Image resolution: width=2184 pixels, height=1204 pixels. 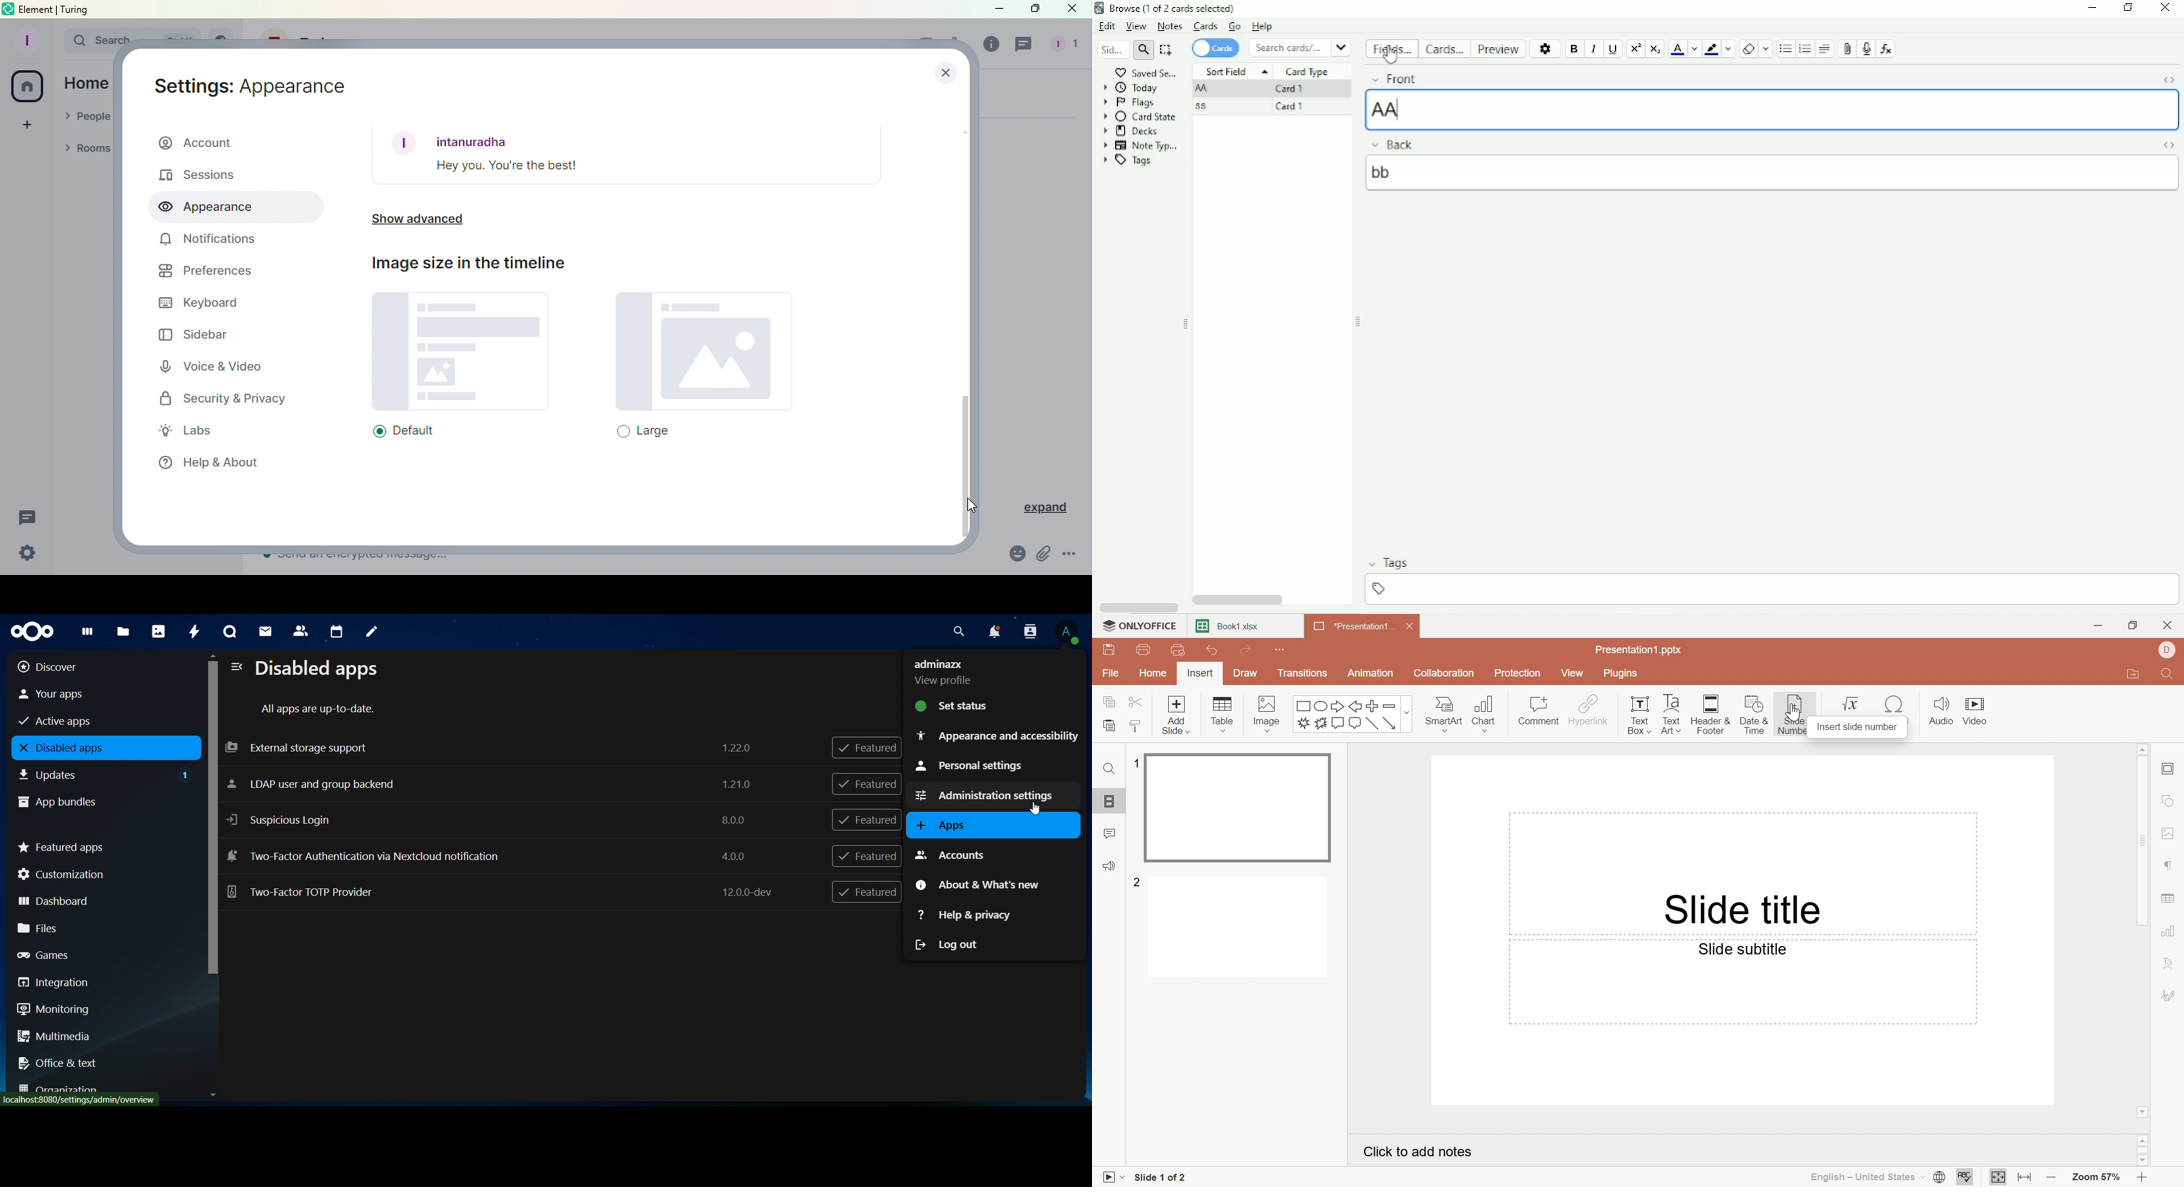 What do you see at coordinates (1175, 650) in the screenshot?
I see `Quick Print` at bounding box center [1175, 650].